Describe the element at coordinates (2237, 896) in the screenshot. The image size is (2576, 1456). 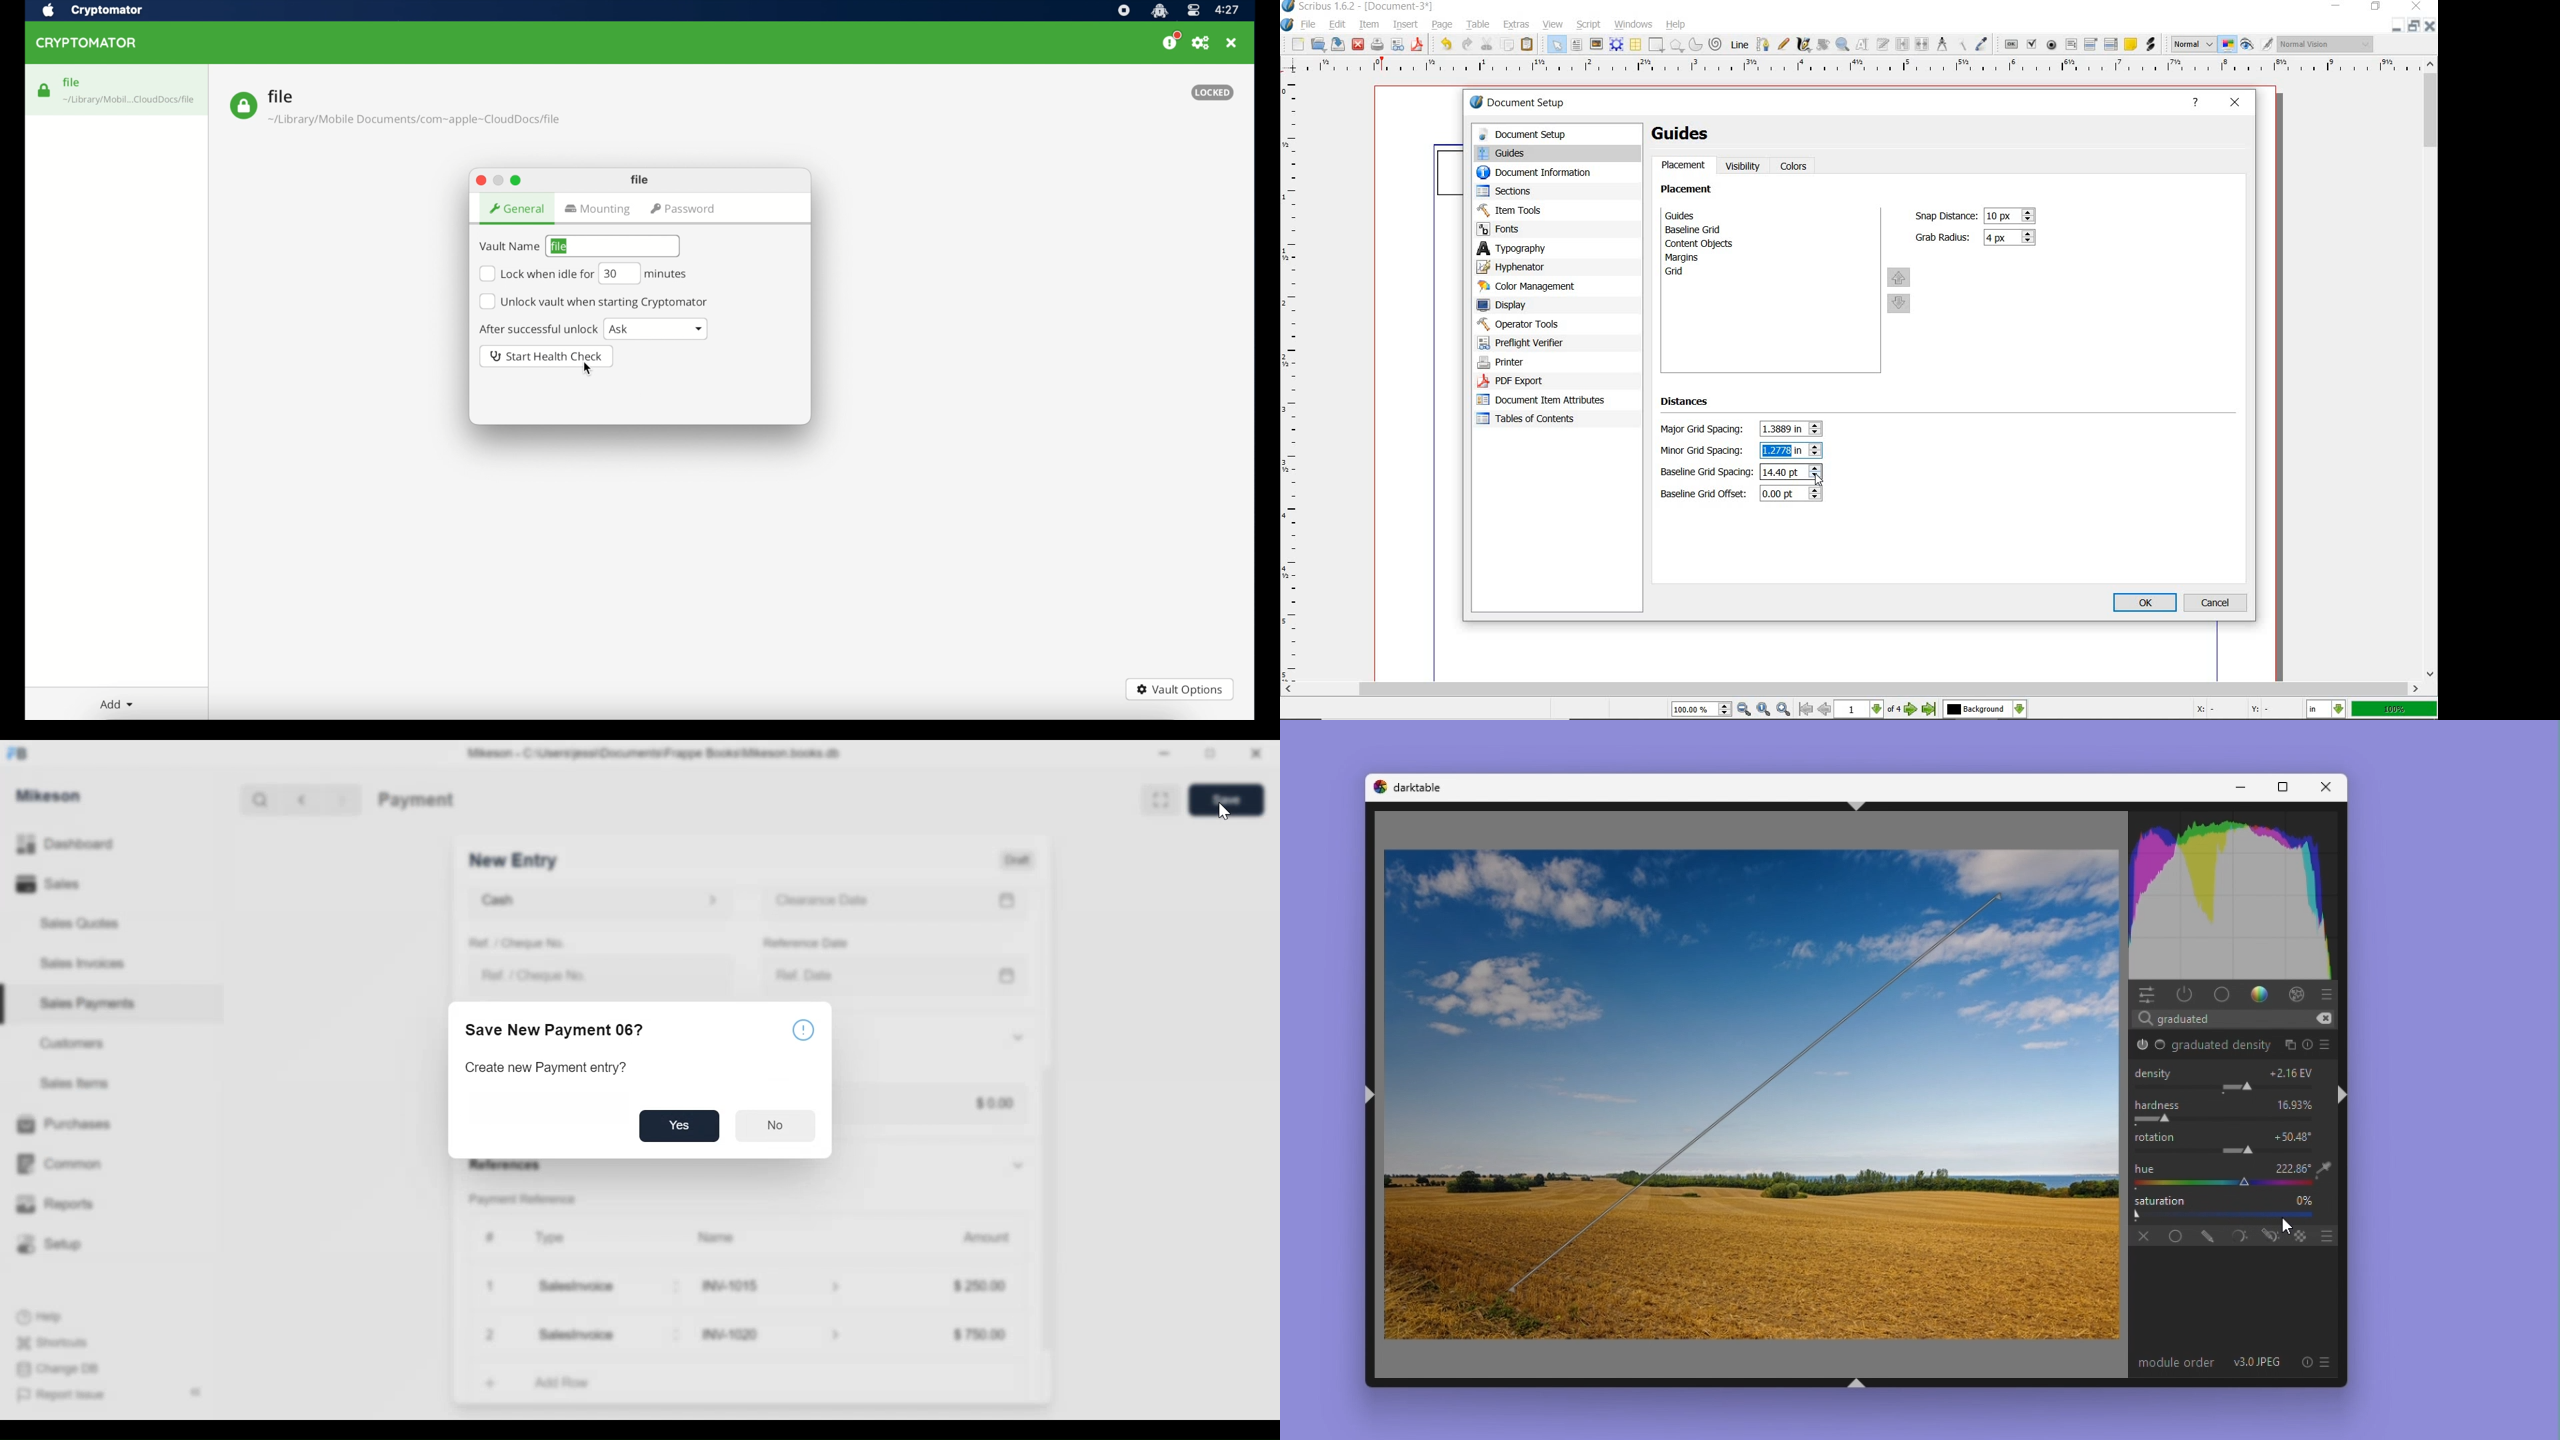
I see `Histogram` at that location.